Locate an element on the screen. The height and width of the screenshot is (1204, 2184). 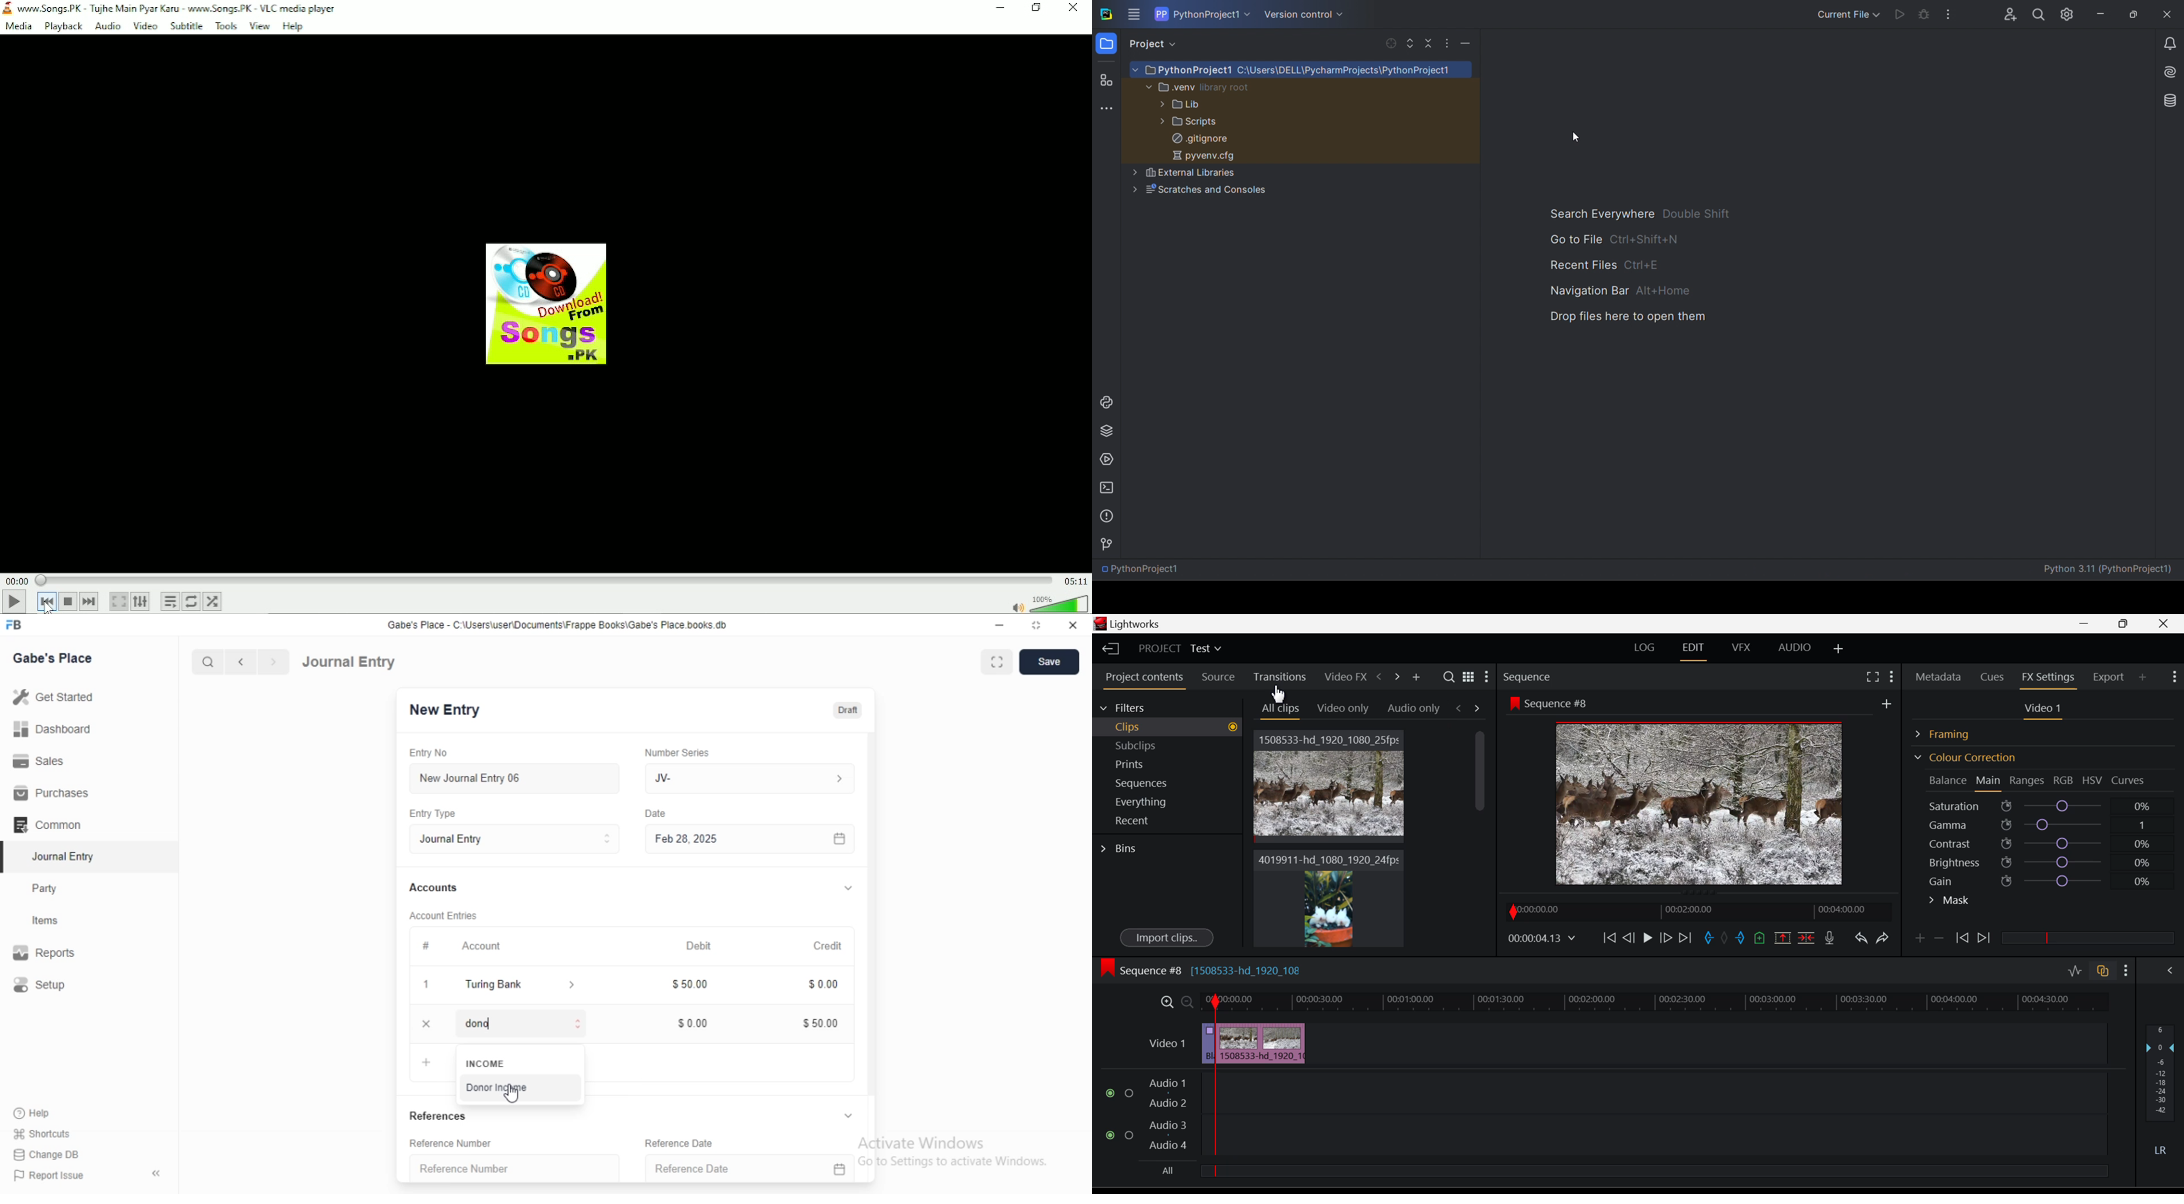
close is located at coordinates (1073, 626).